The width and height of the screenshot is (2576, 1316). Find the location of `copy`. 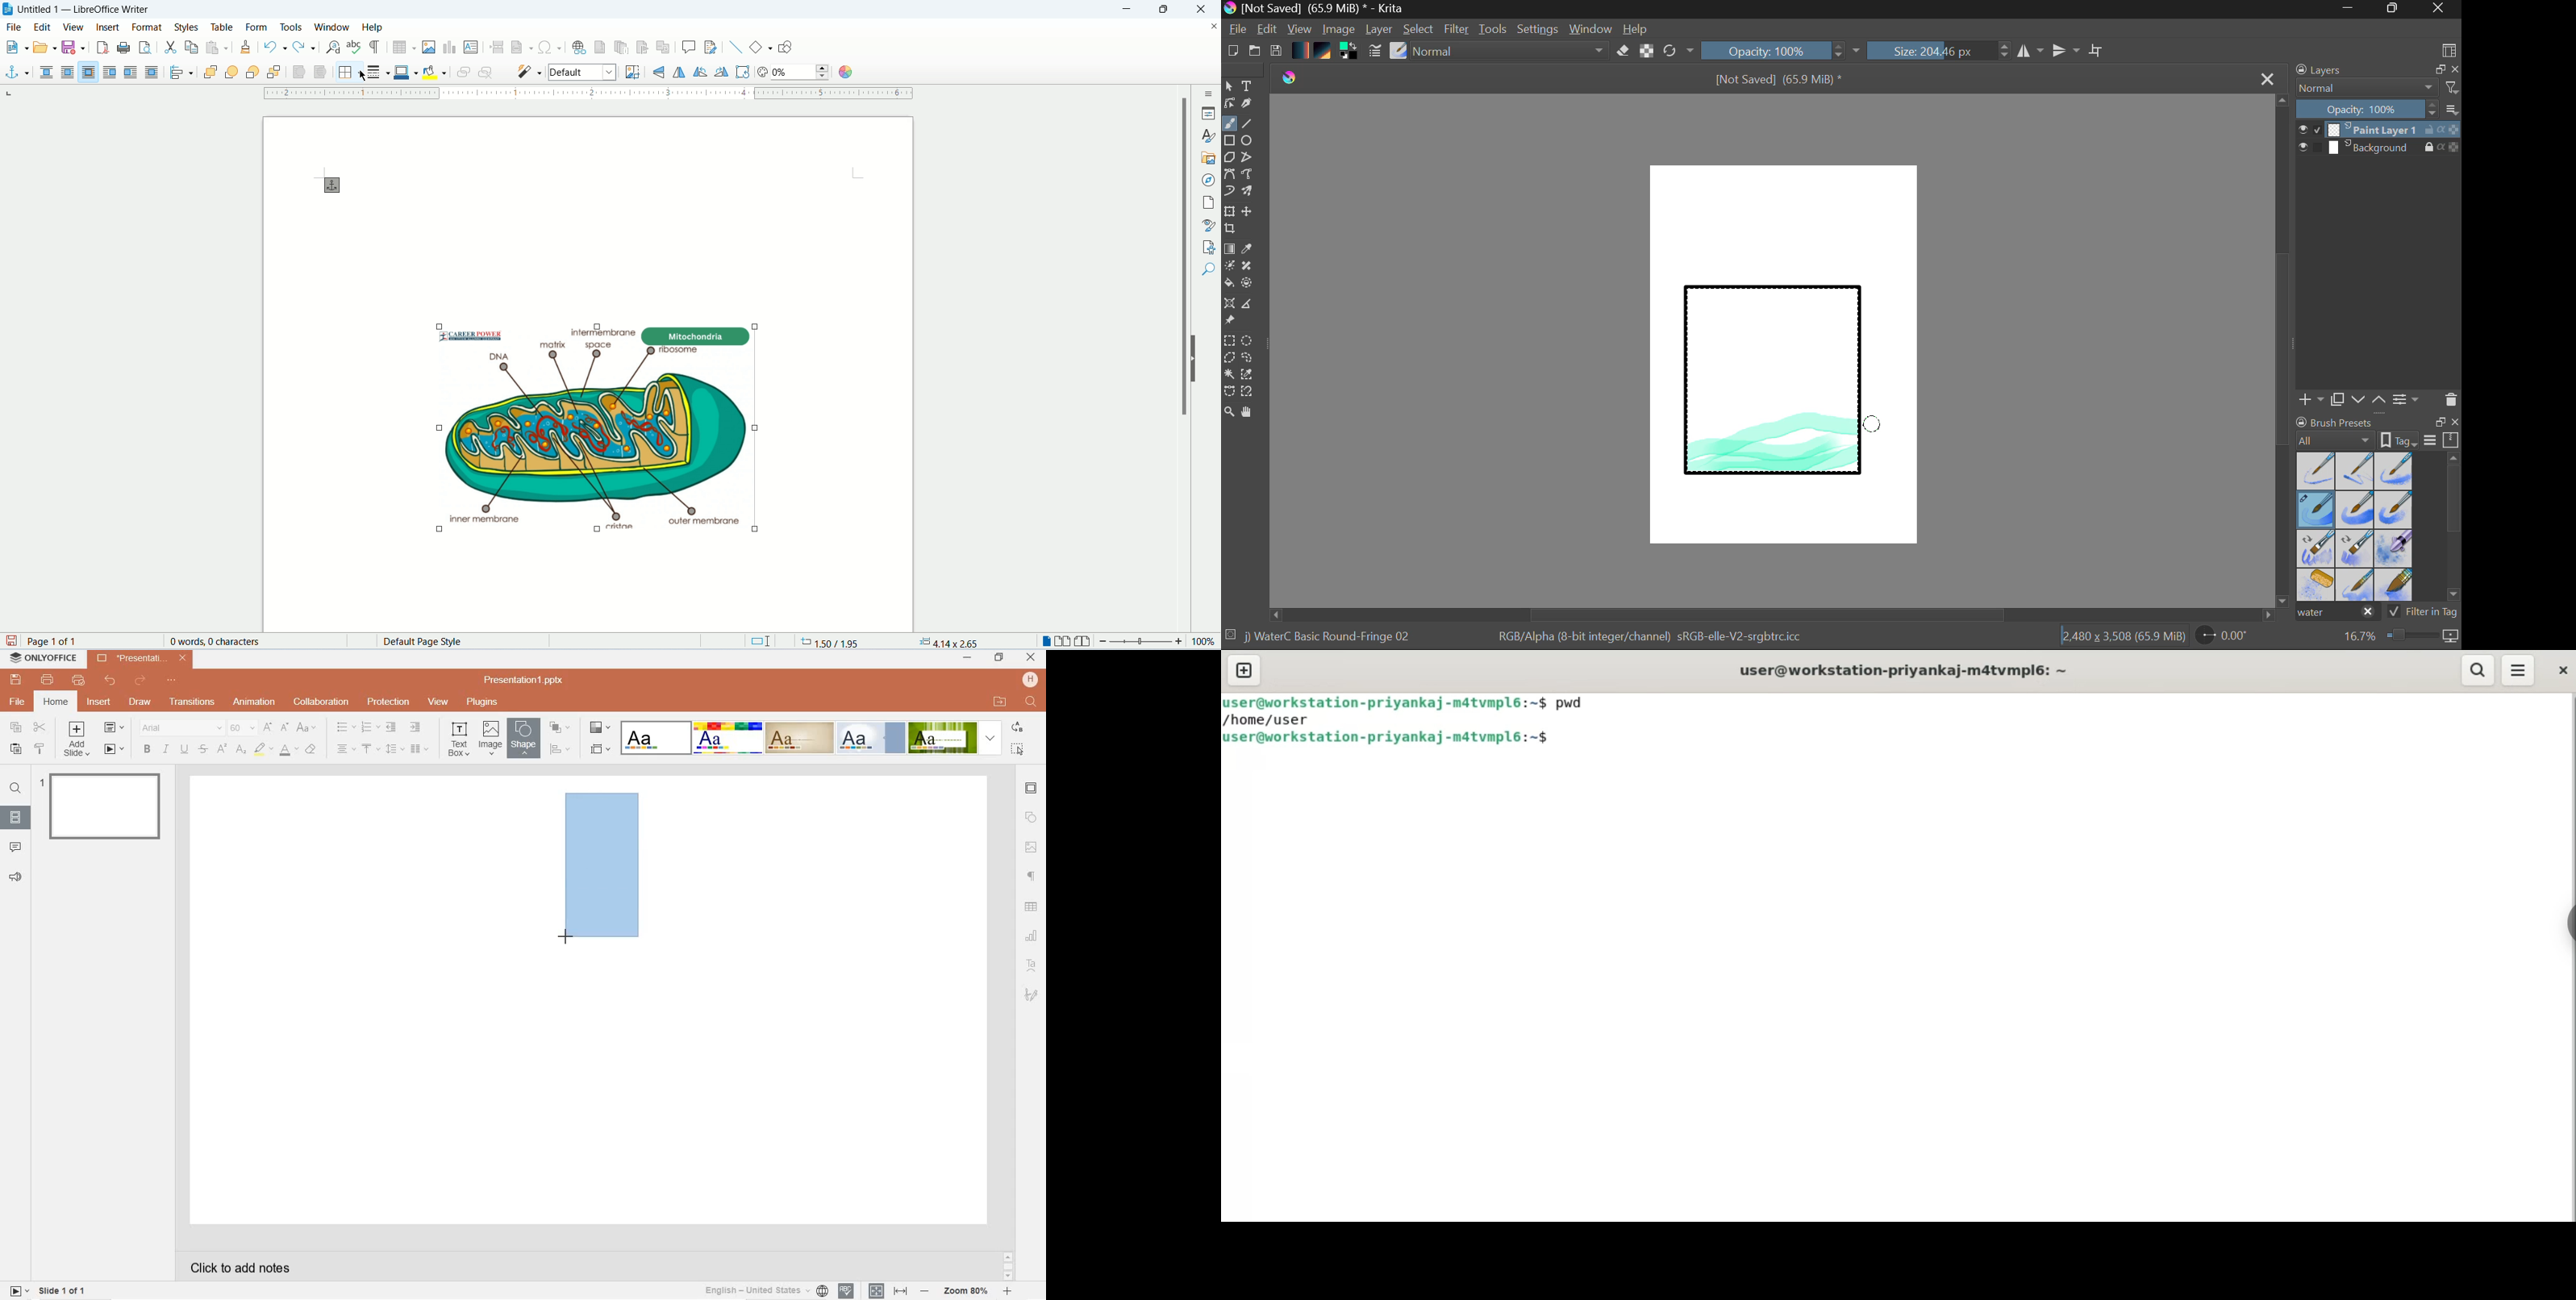

copy is located at coordinates (191, 47).